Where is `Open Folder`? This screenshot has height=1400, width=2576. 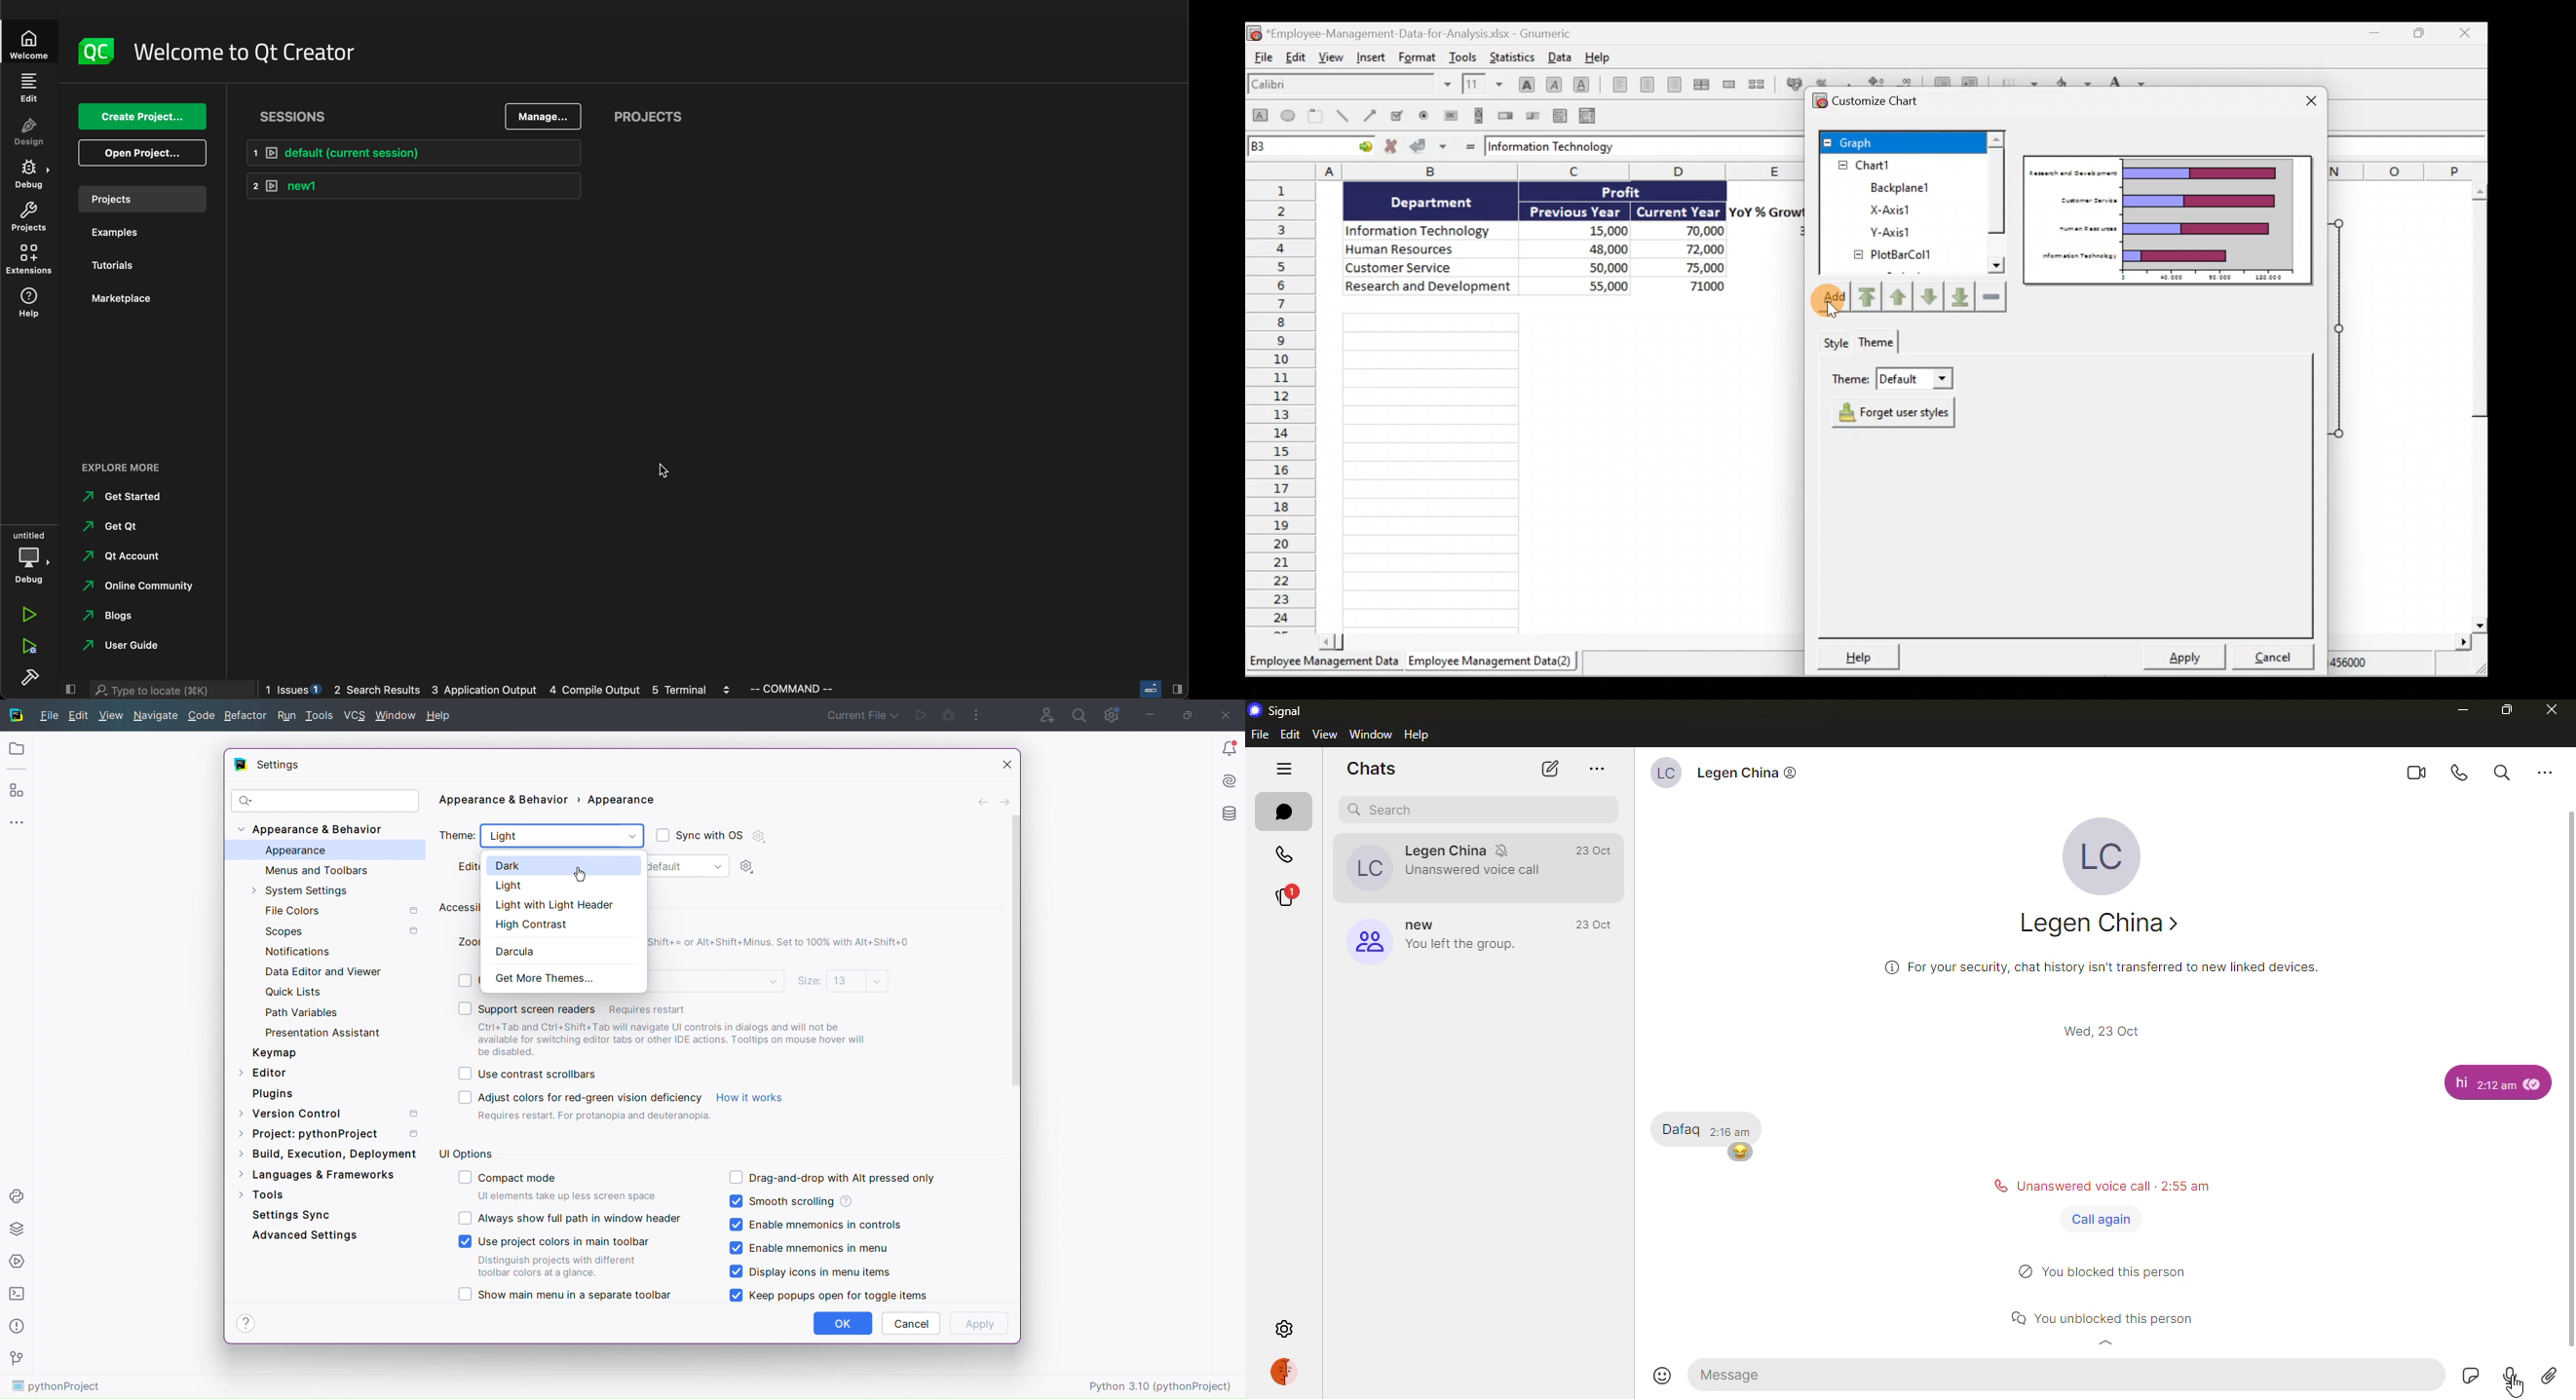 Open Folder is located at coordinates (16, 749).